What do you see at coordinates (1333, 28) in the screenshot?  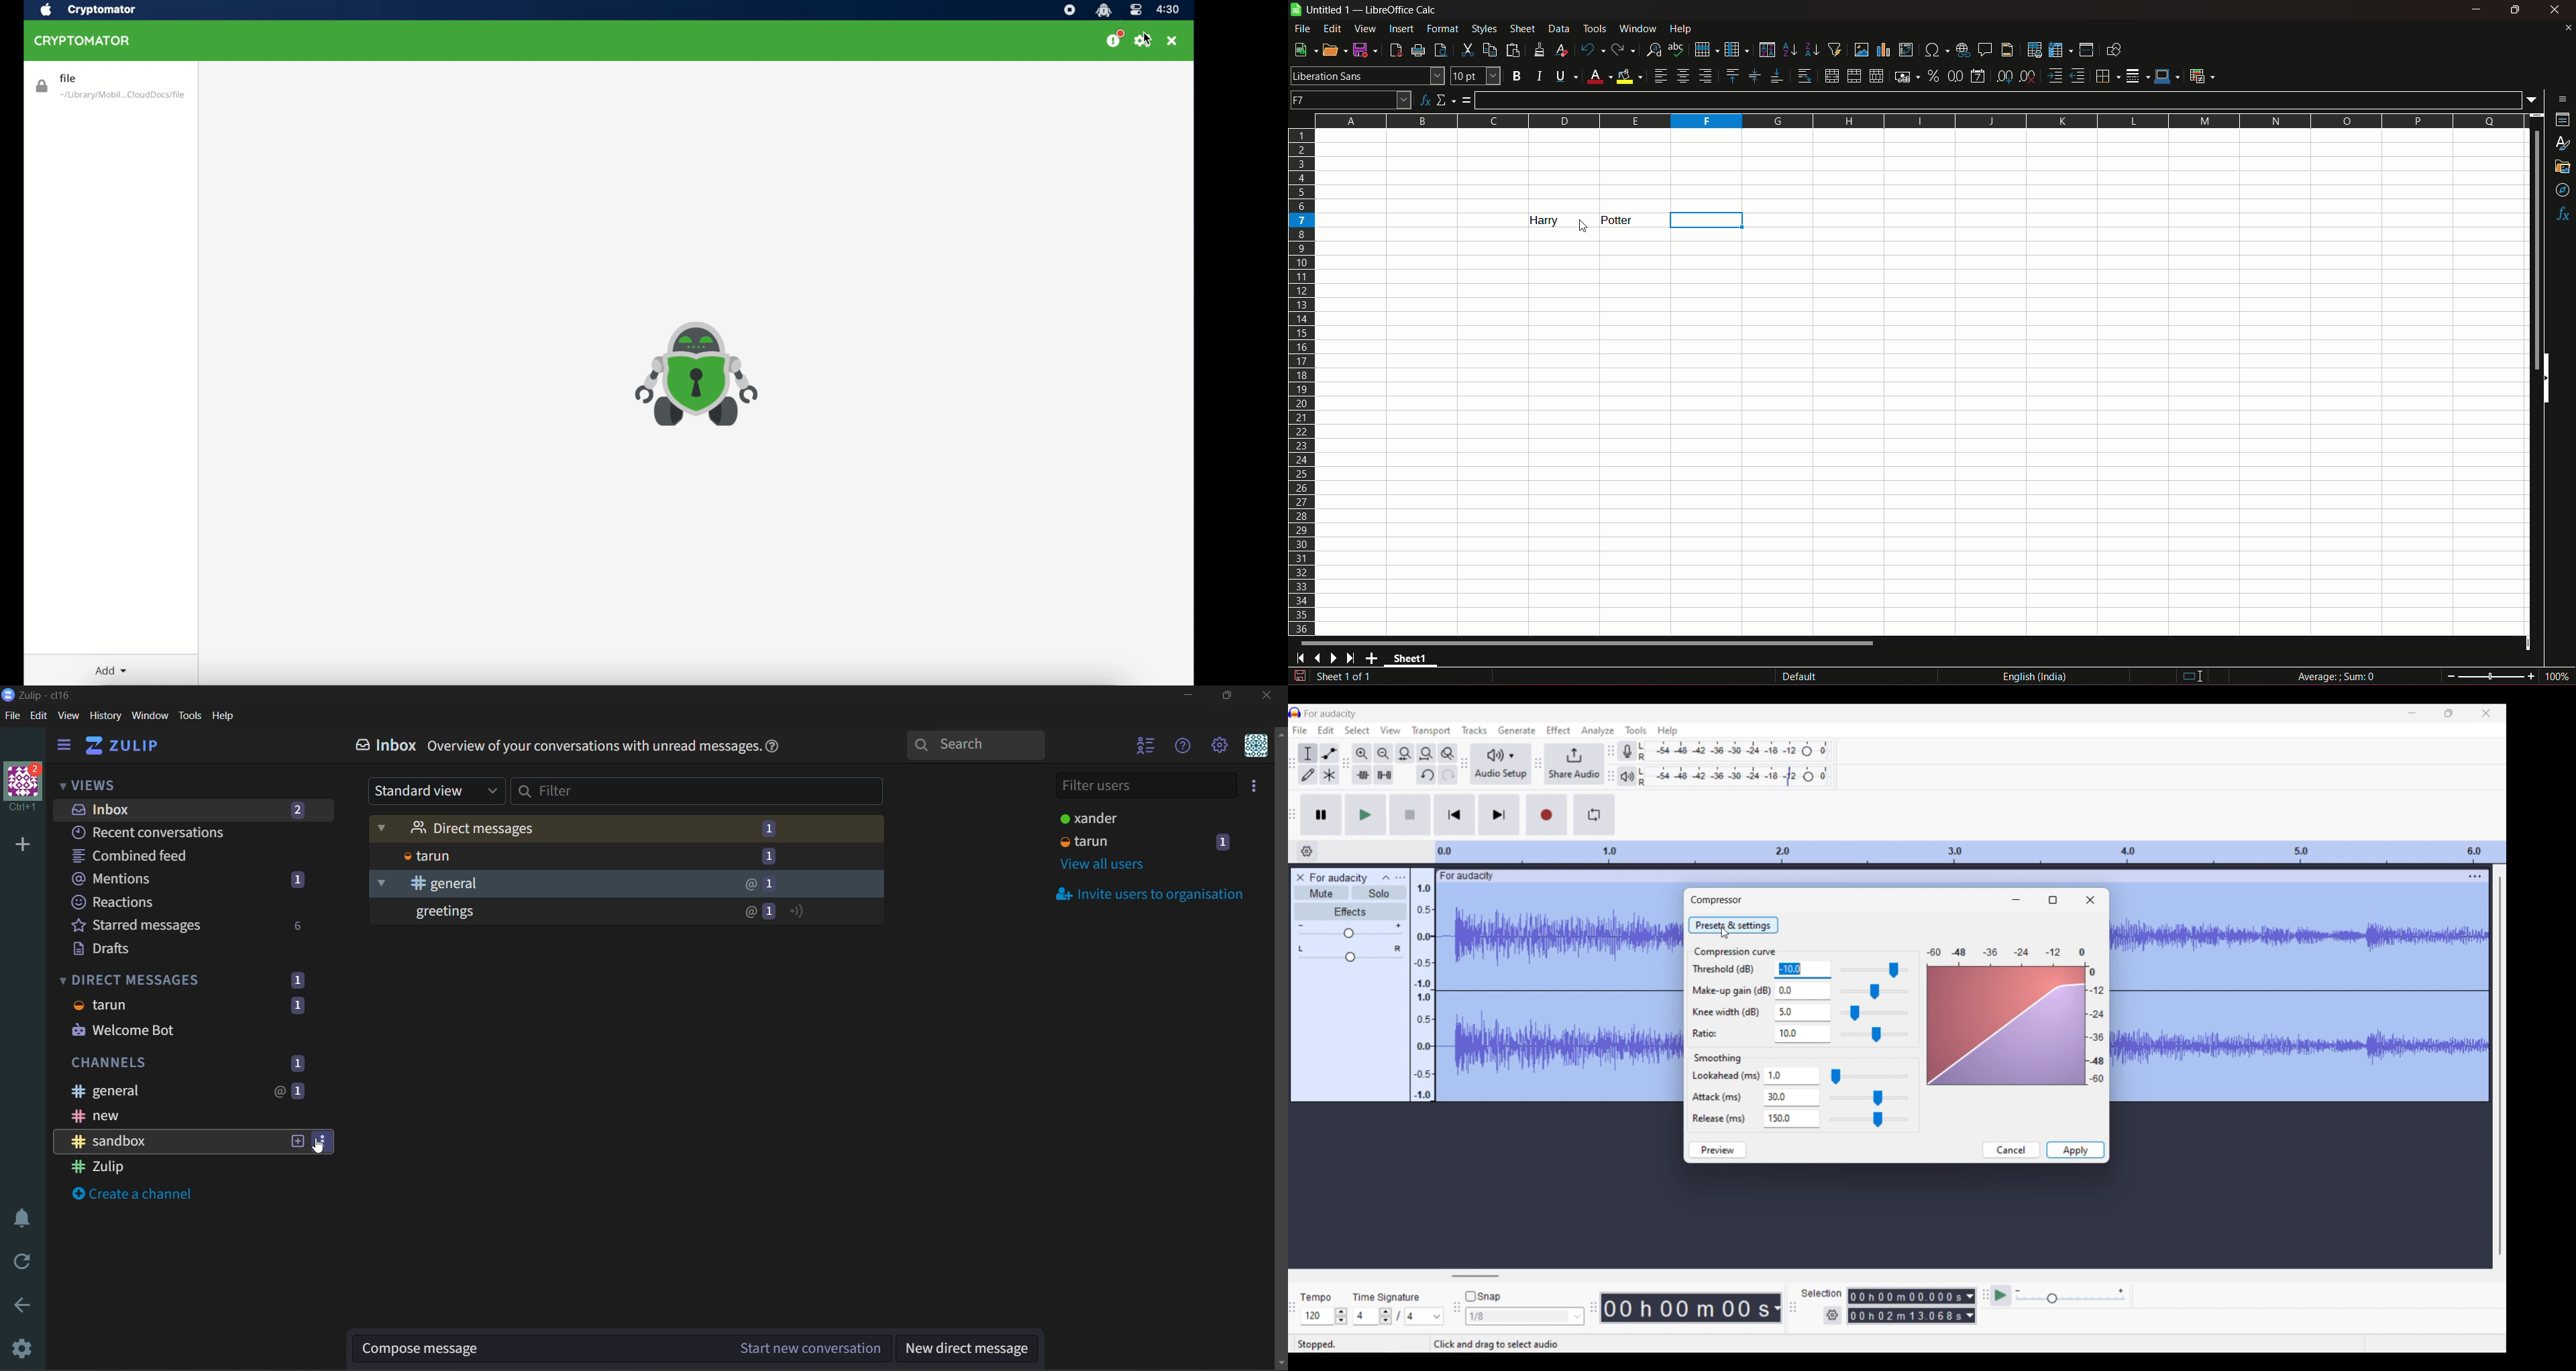 I see `edit` at bounding box center [1333, 28].